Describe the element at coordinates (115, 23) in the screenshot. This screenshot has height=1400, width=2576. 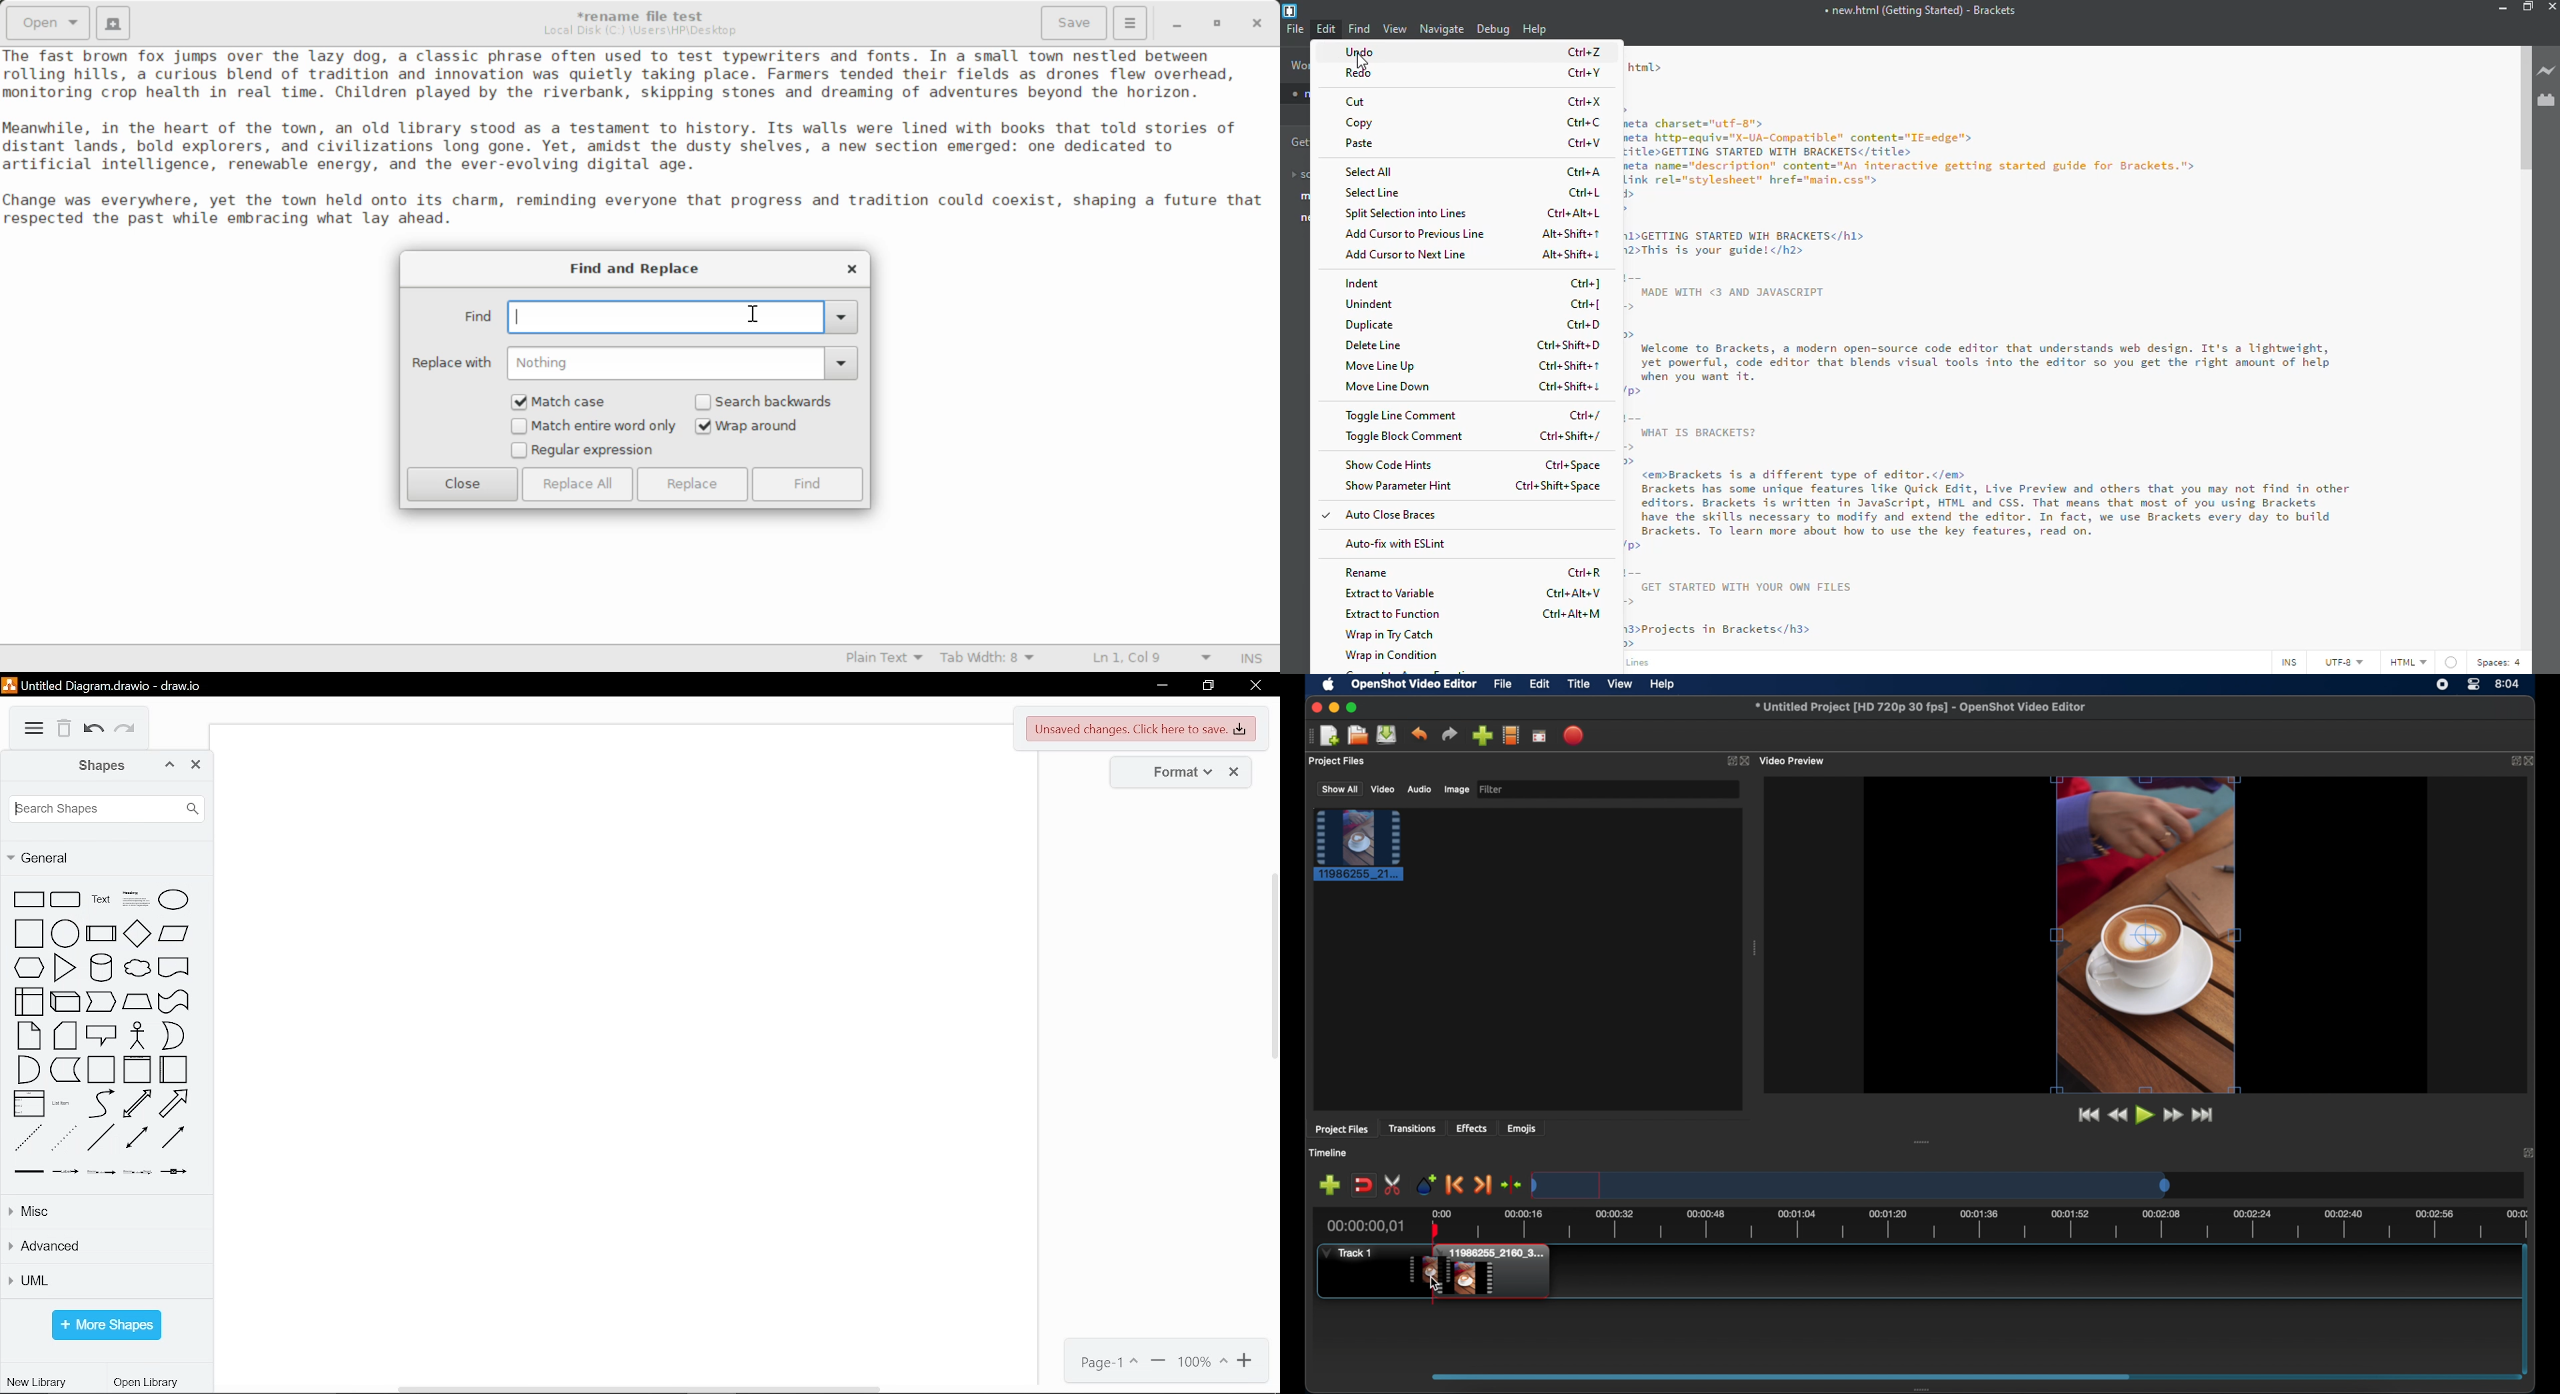
I see `Create New Document` at that location.